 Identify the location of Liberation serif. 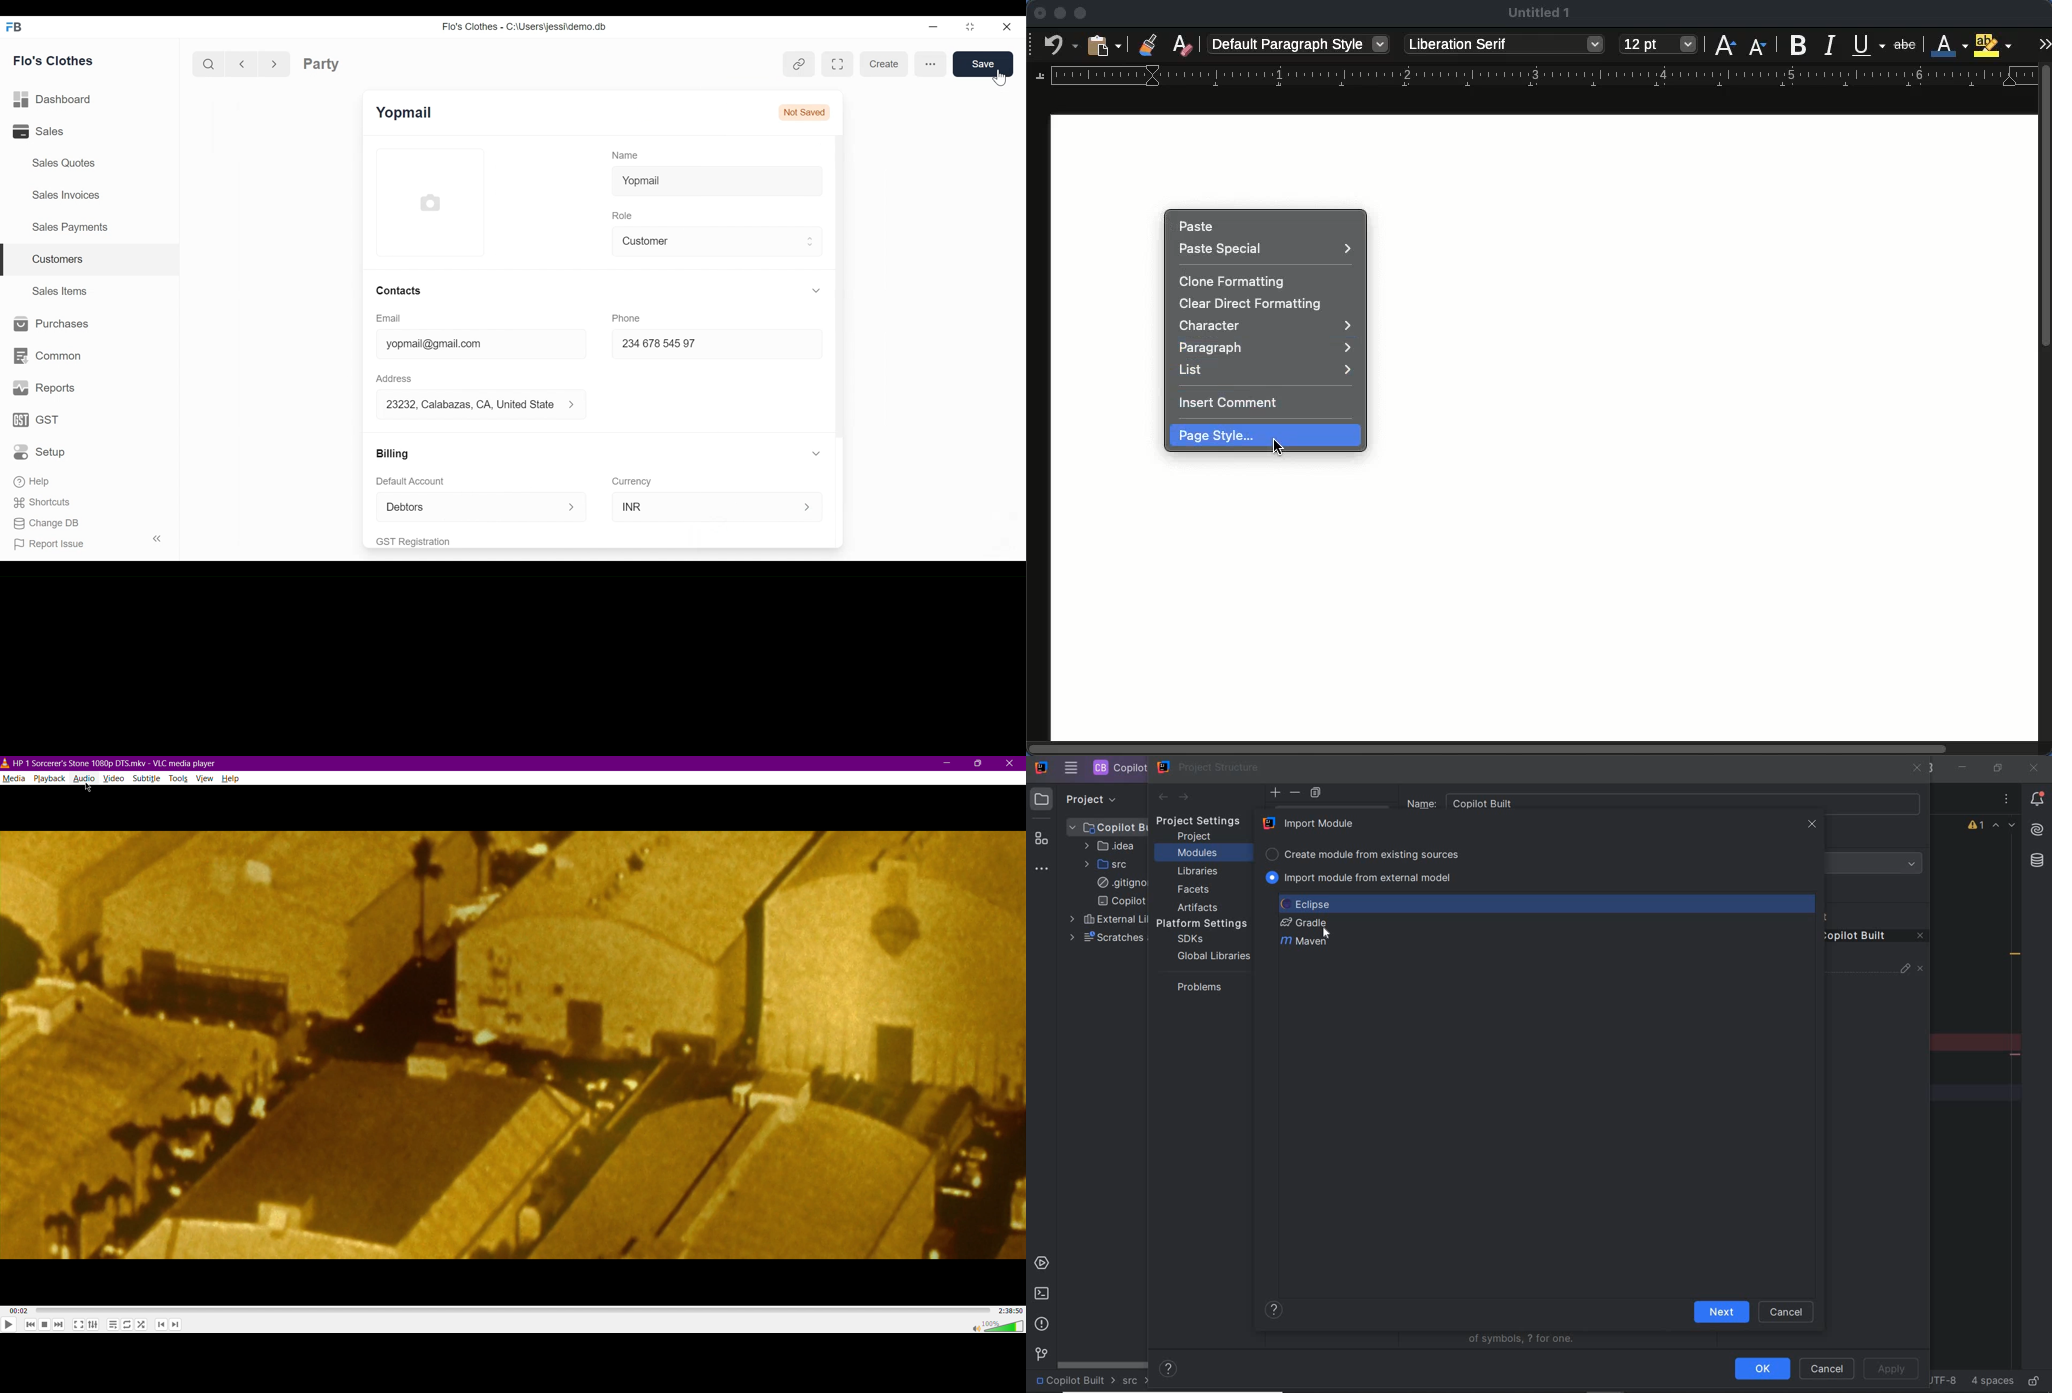
(1506, 45).